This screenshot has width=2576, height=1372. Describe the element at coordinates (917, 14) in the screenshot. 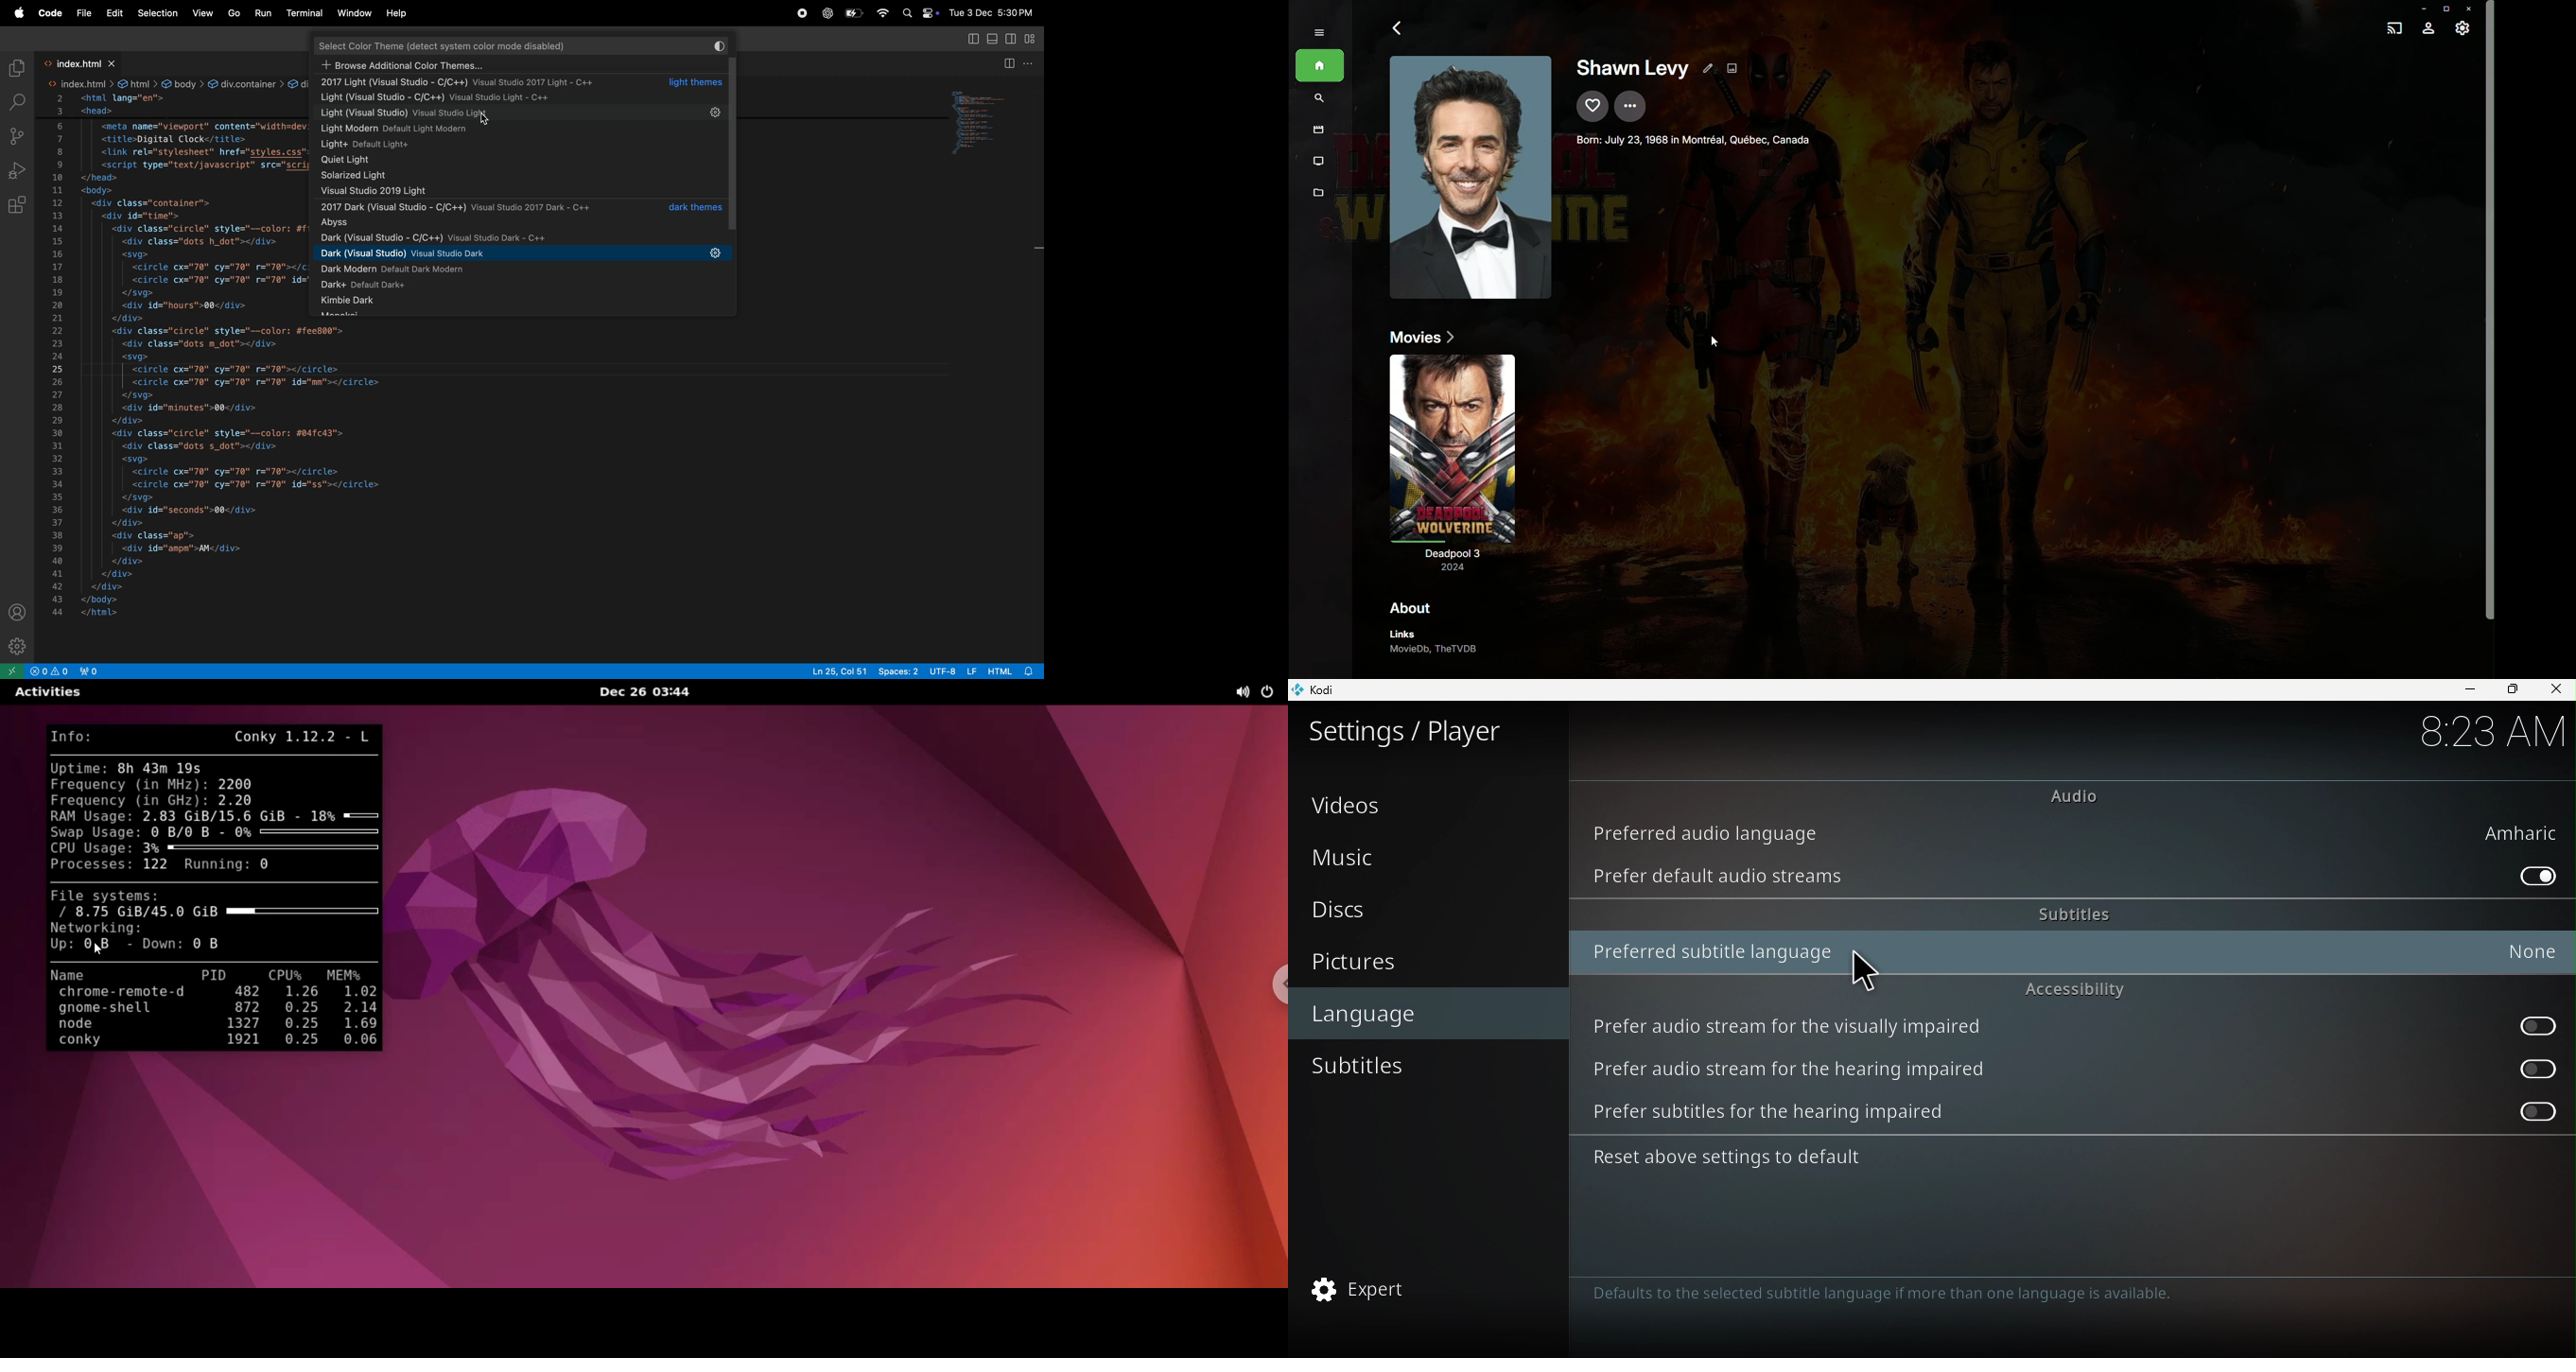

I see `apple widgets` at that location.